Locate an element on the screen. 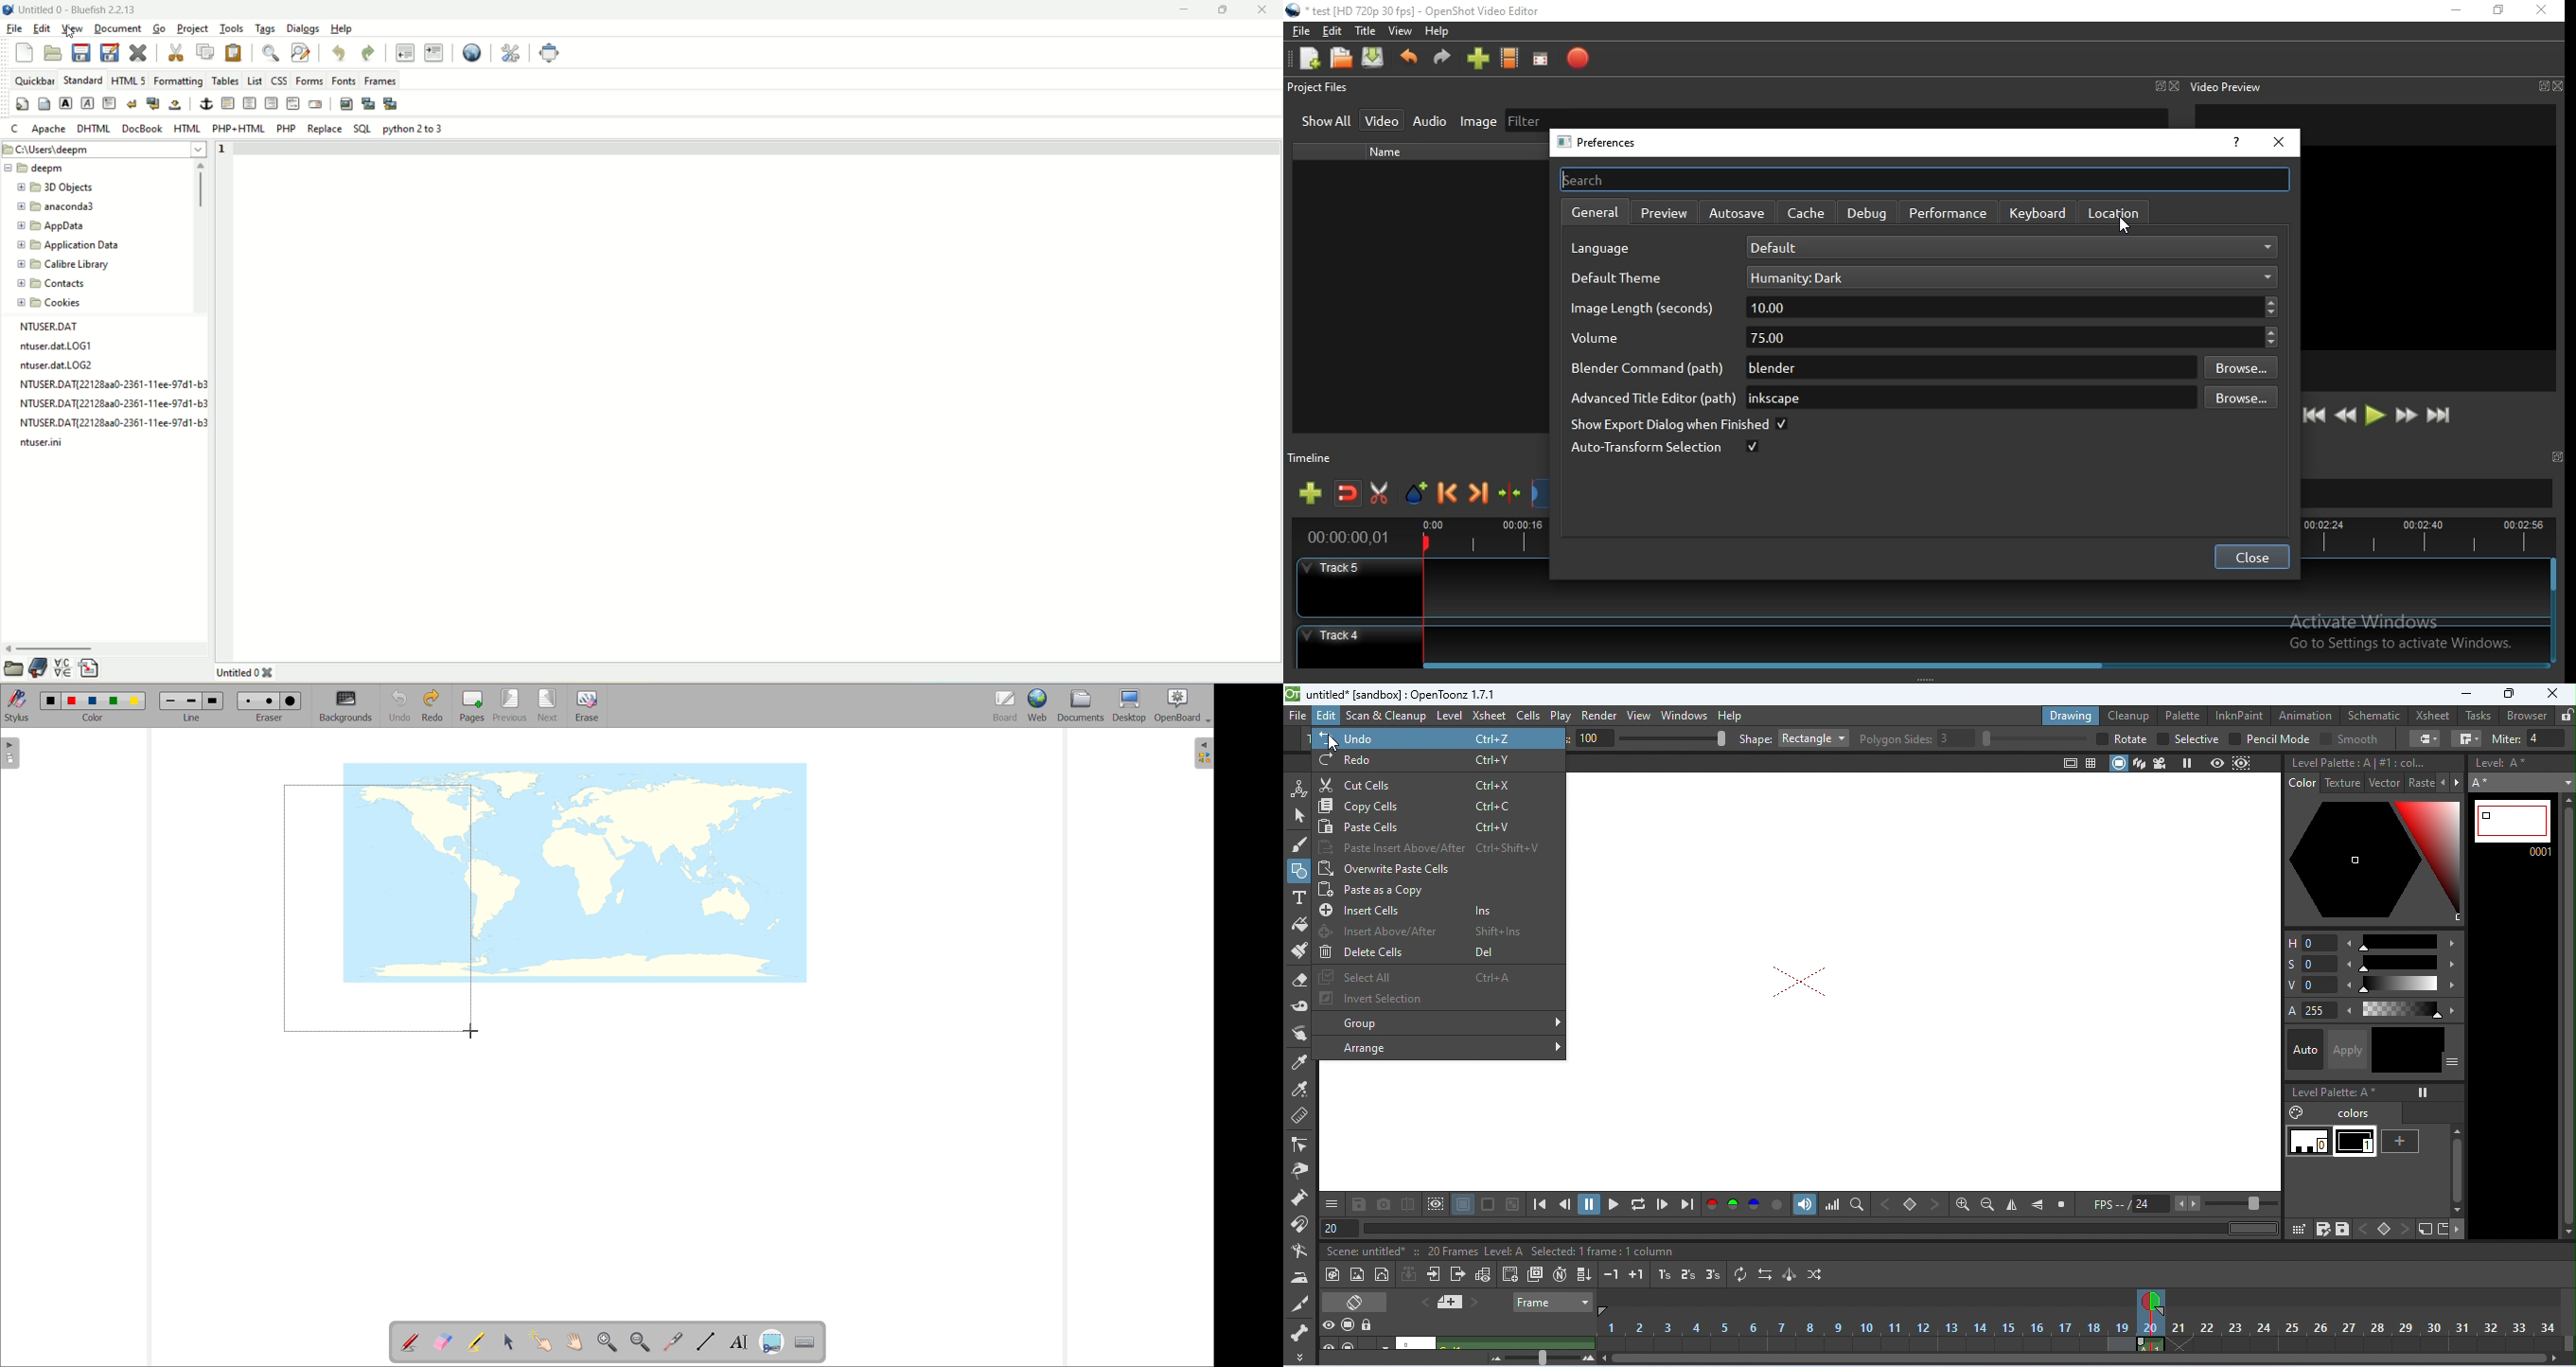 The width and height of the screenshot is (2576, 1372). previous is located at coordinates (2446, 783).